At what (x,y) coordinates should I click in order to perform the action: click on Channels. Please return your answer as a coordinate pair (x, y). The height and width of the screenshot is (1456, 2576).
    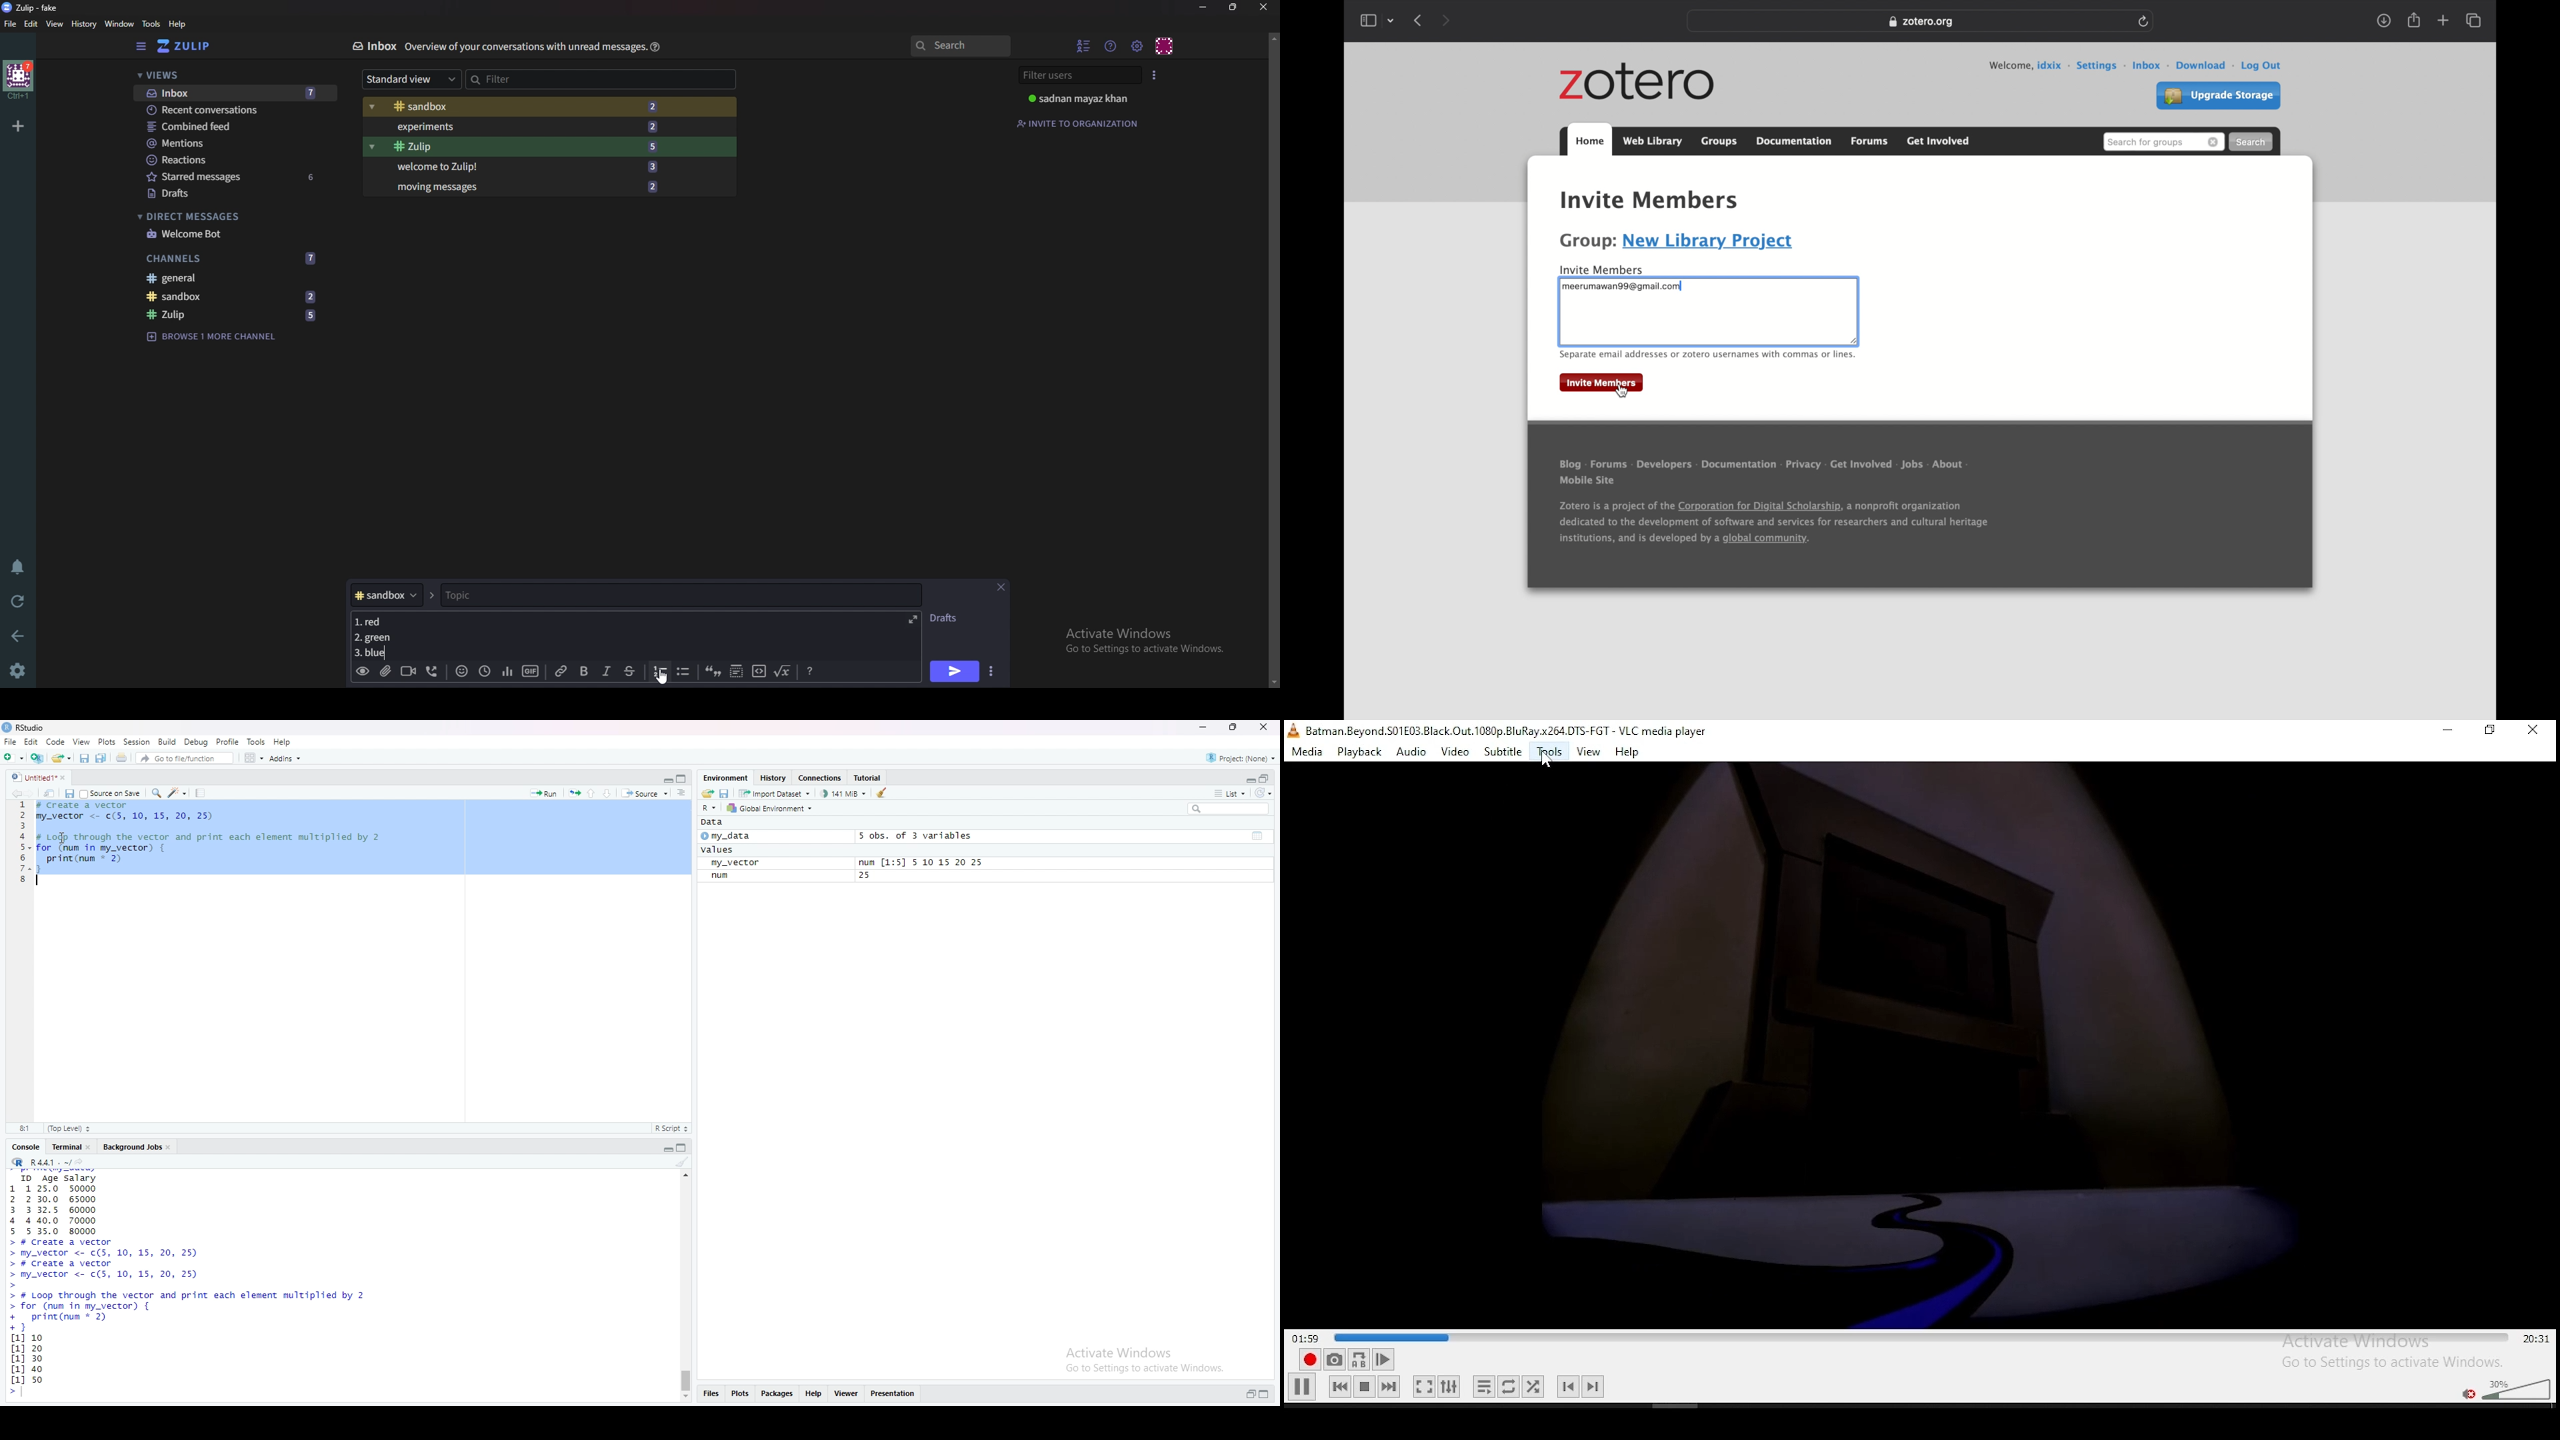
    Looking at the image, I should click on (234, 257).